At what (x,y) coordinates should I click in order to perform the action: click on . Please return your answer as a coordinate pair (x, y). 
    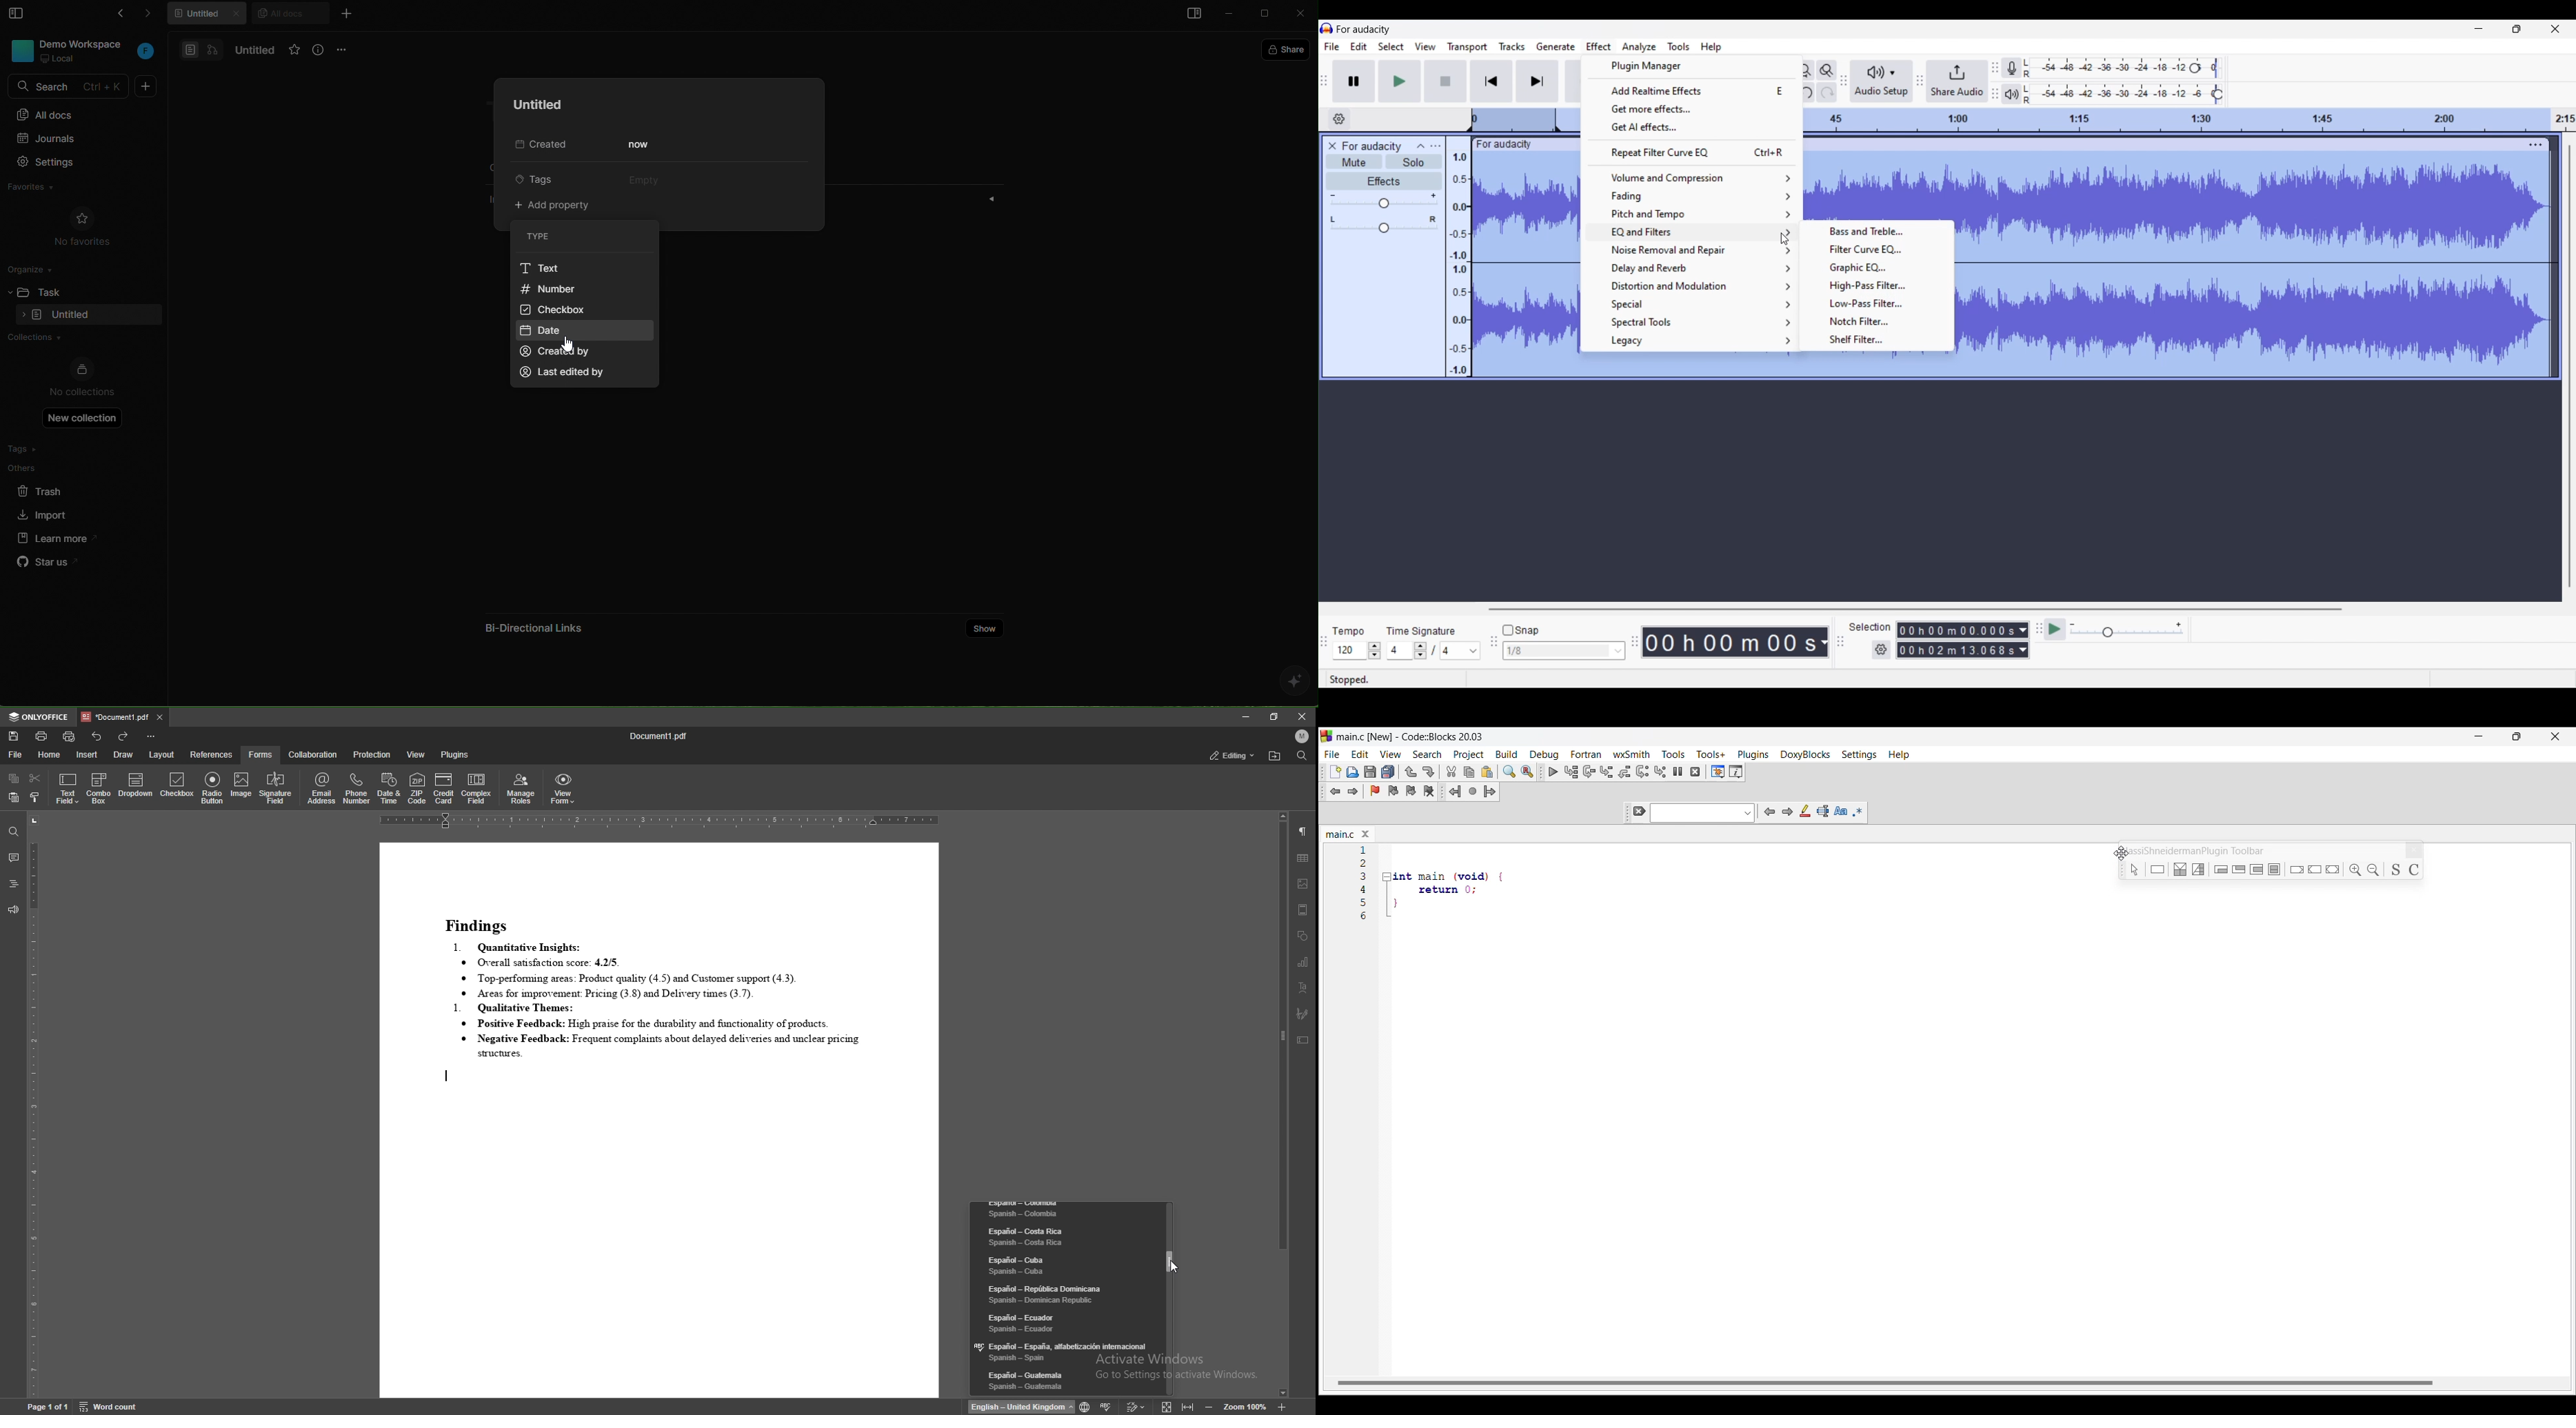
    Looking at the image, I should click on (2258, 870).